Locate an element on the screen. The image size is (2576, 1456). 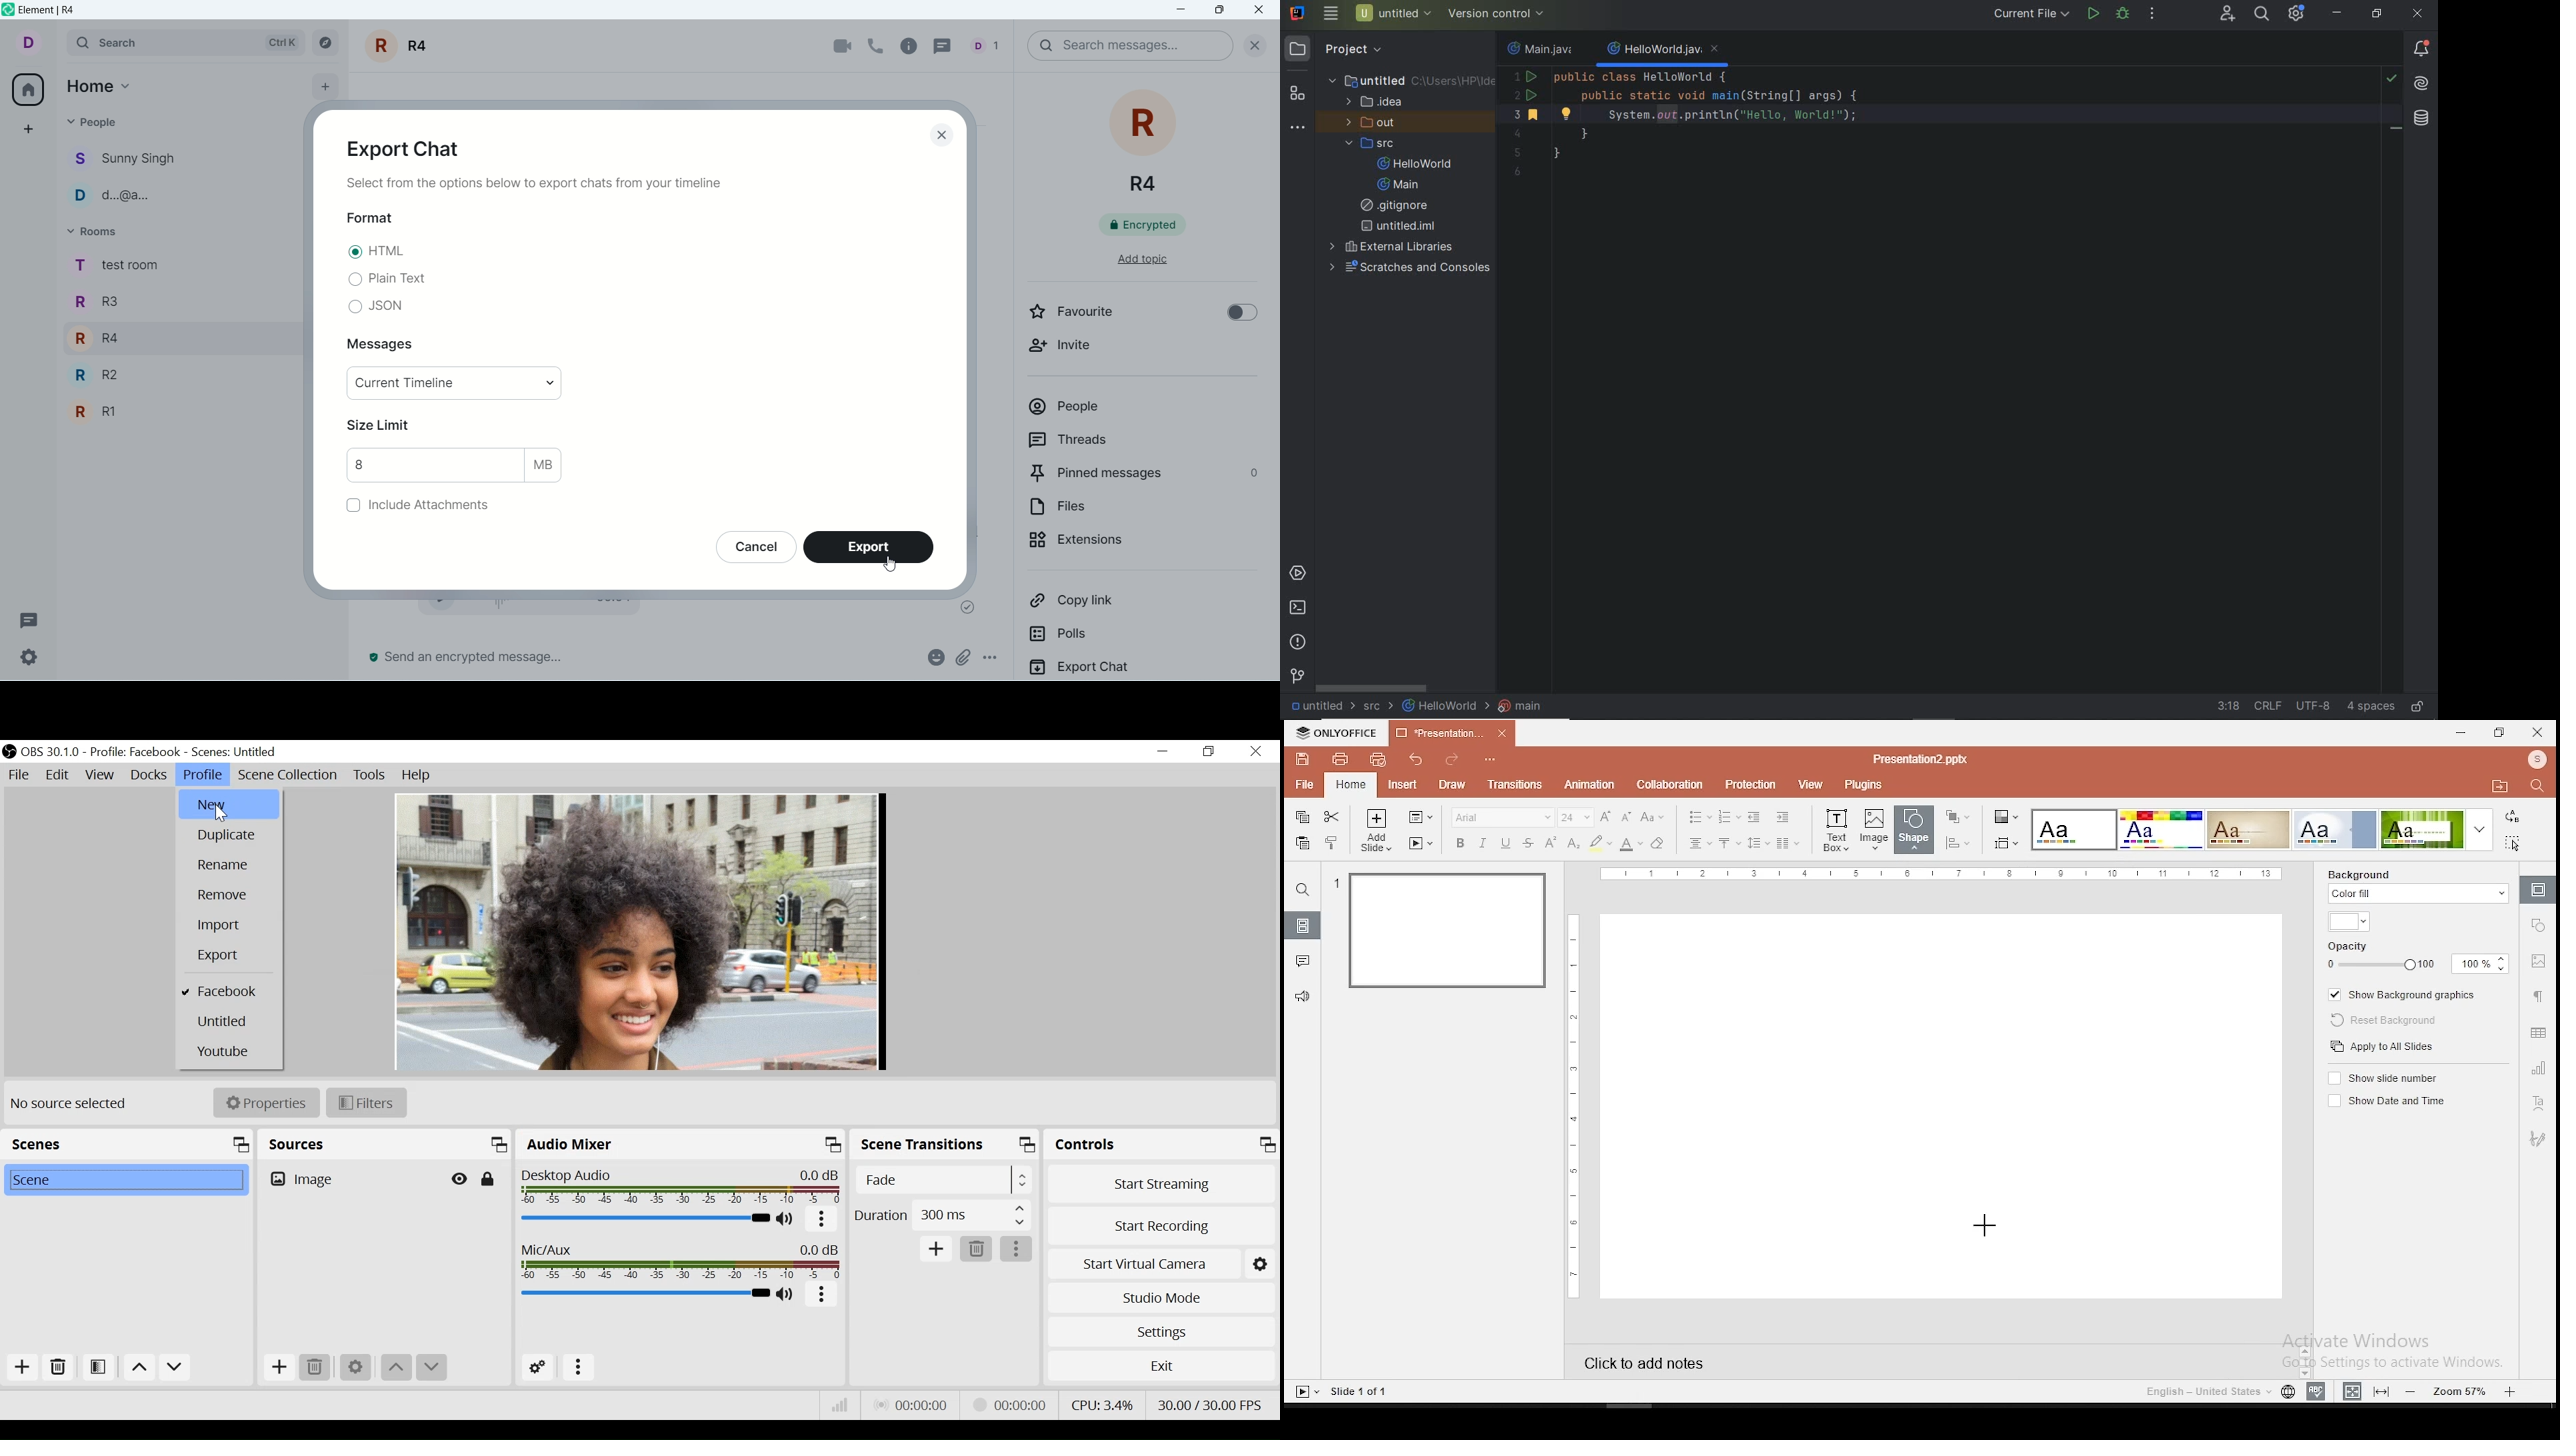
print file is located at coordinates (1338, 759).